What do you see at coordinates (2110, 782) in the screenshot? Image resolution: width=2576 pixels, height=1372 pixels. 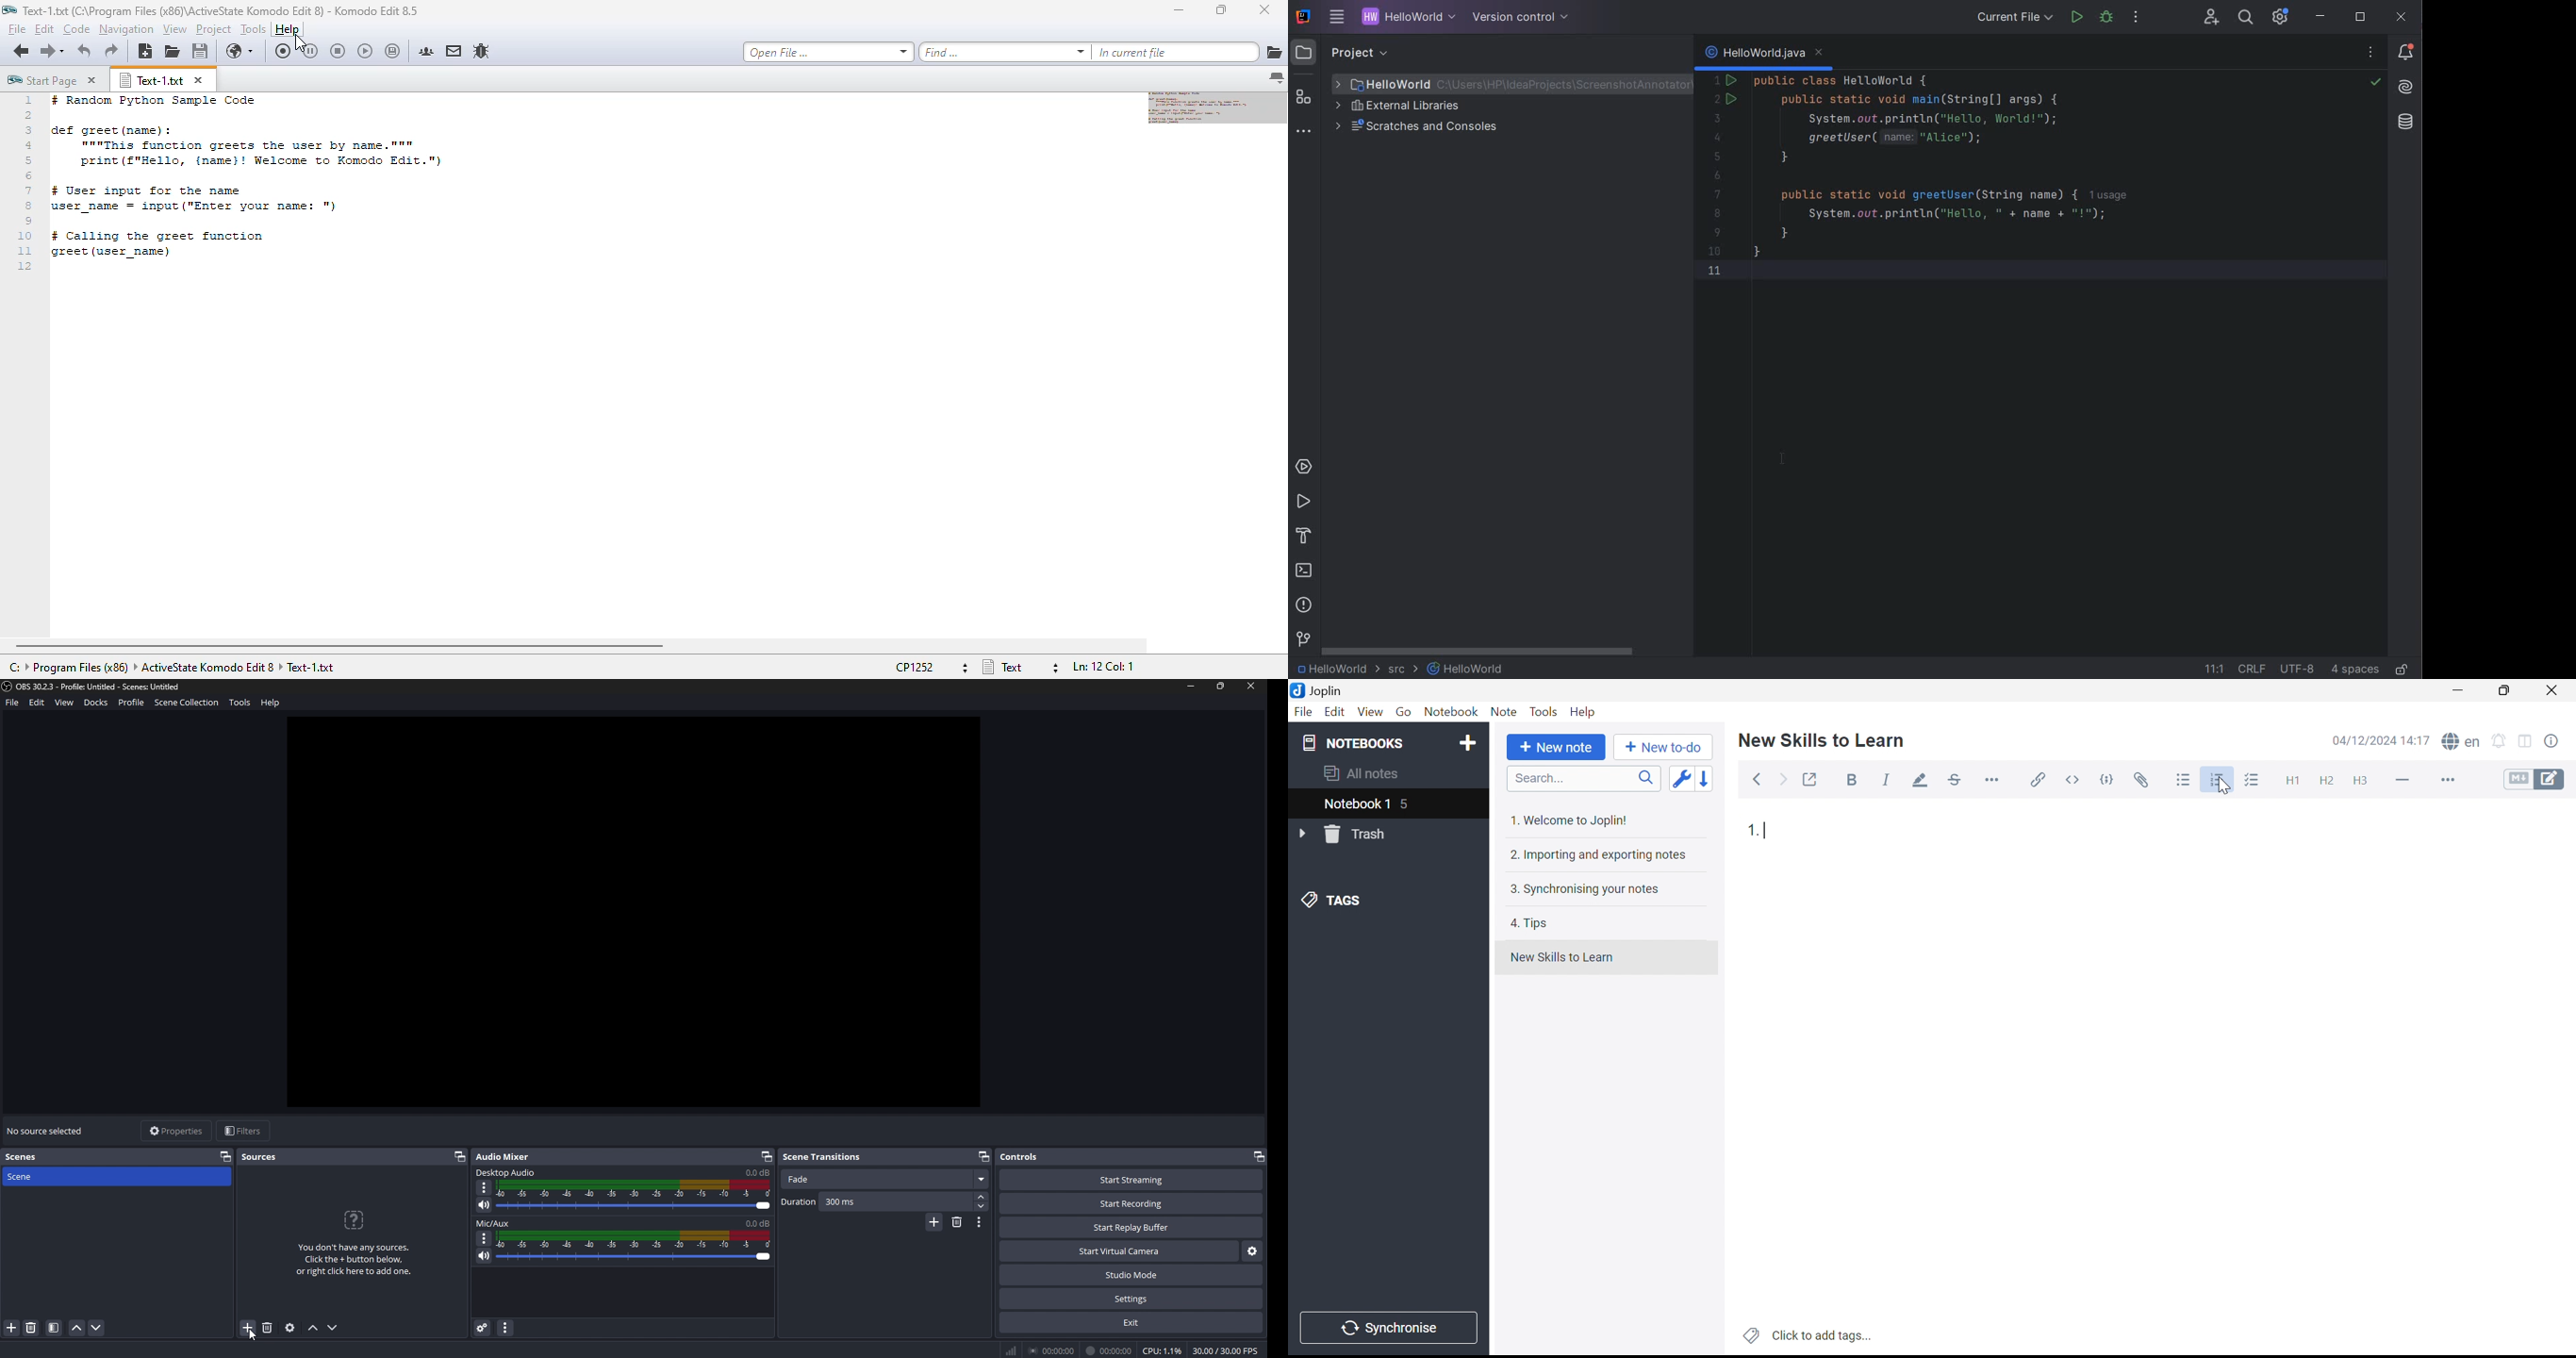 I see `Code Block` at bounding box center [2110, 782].